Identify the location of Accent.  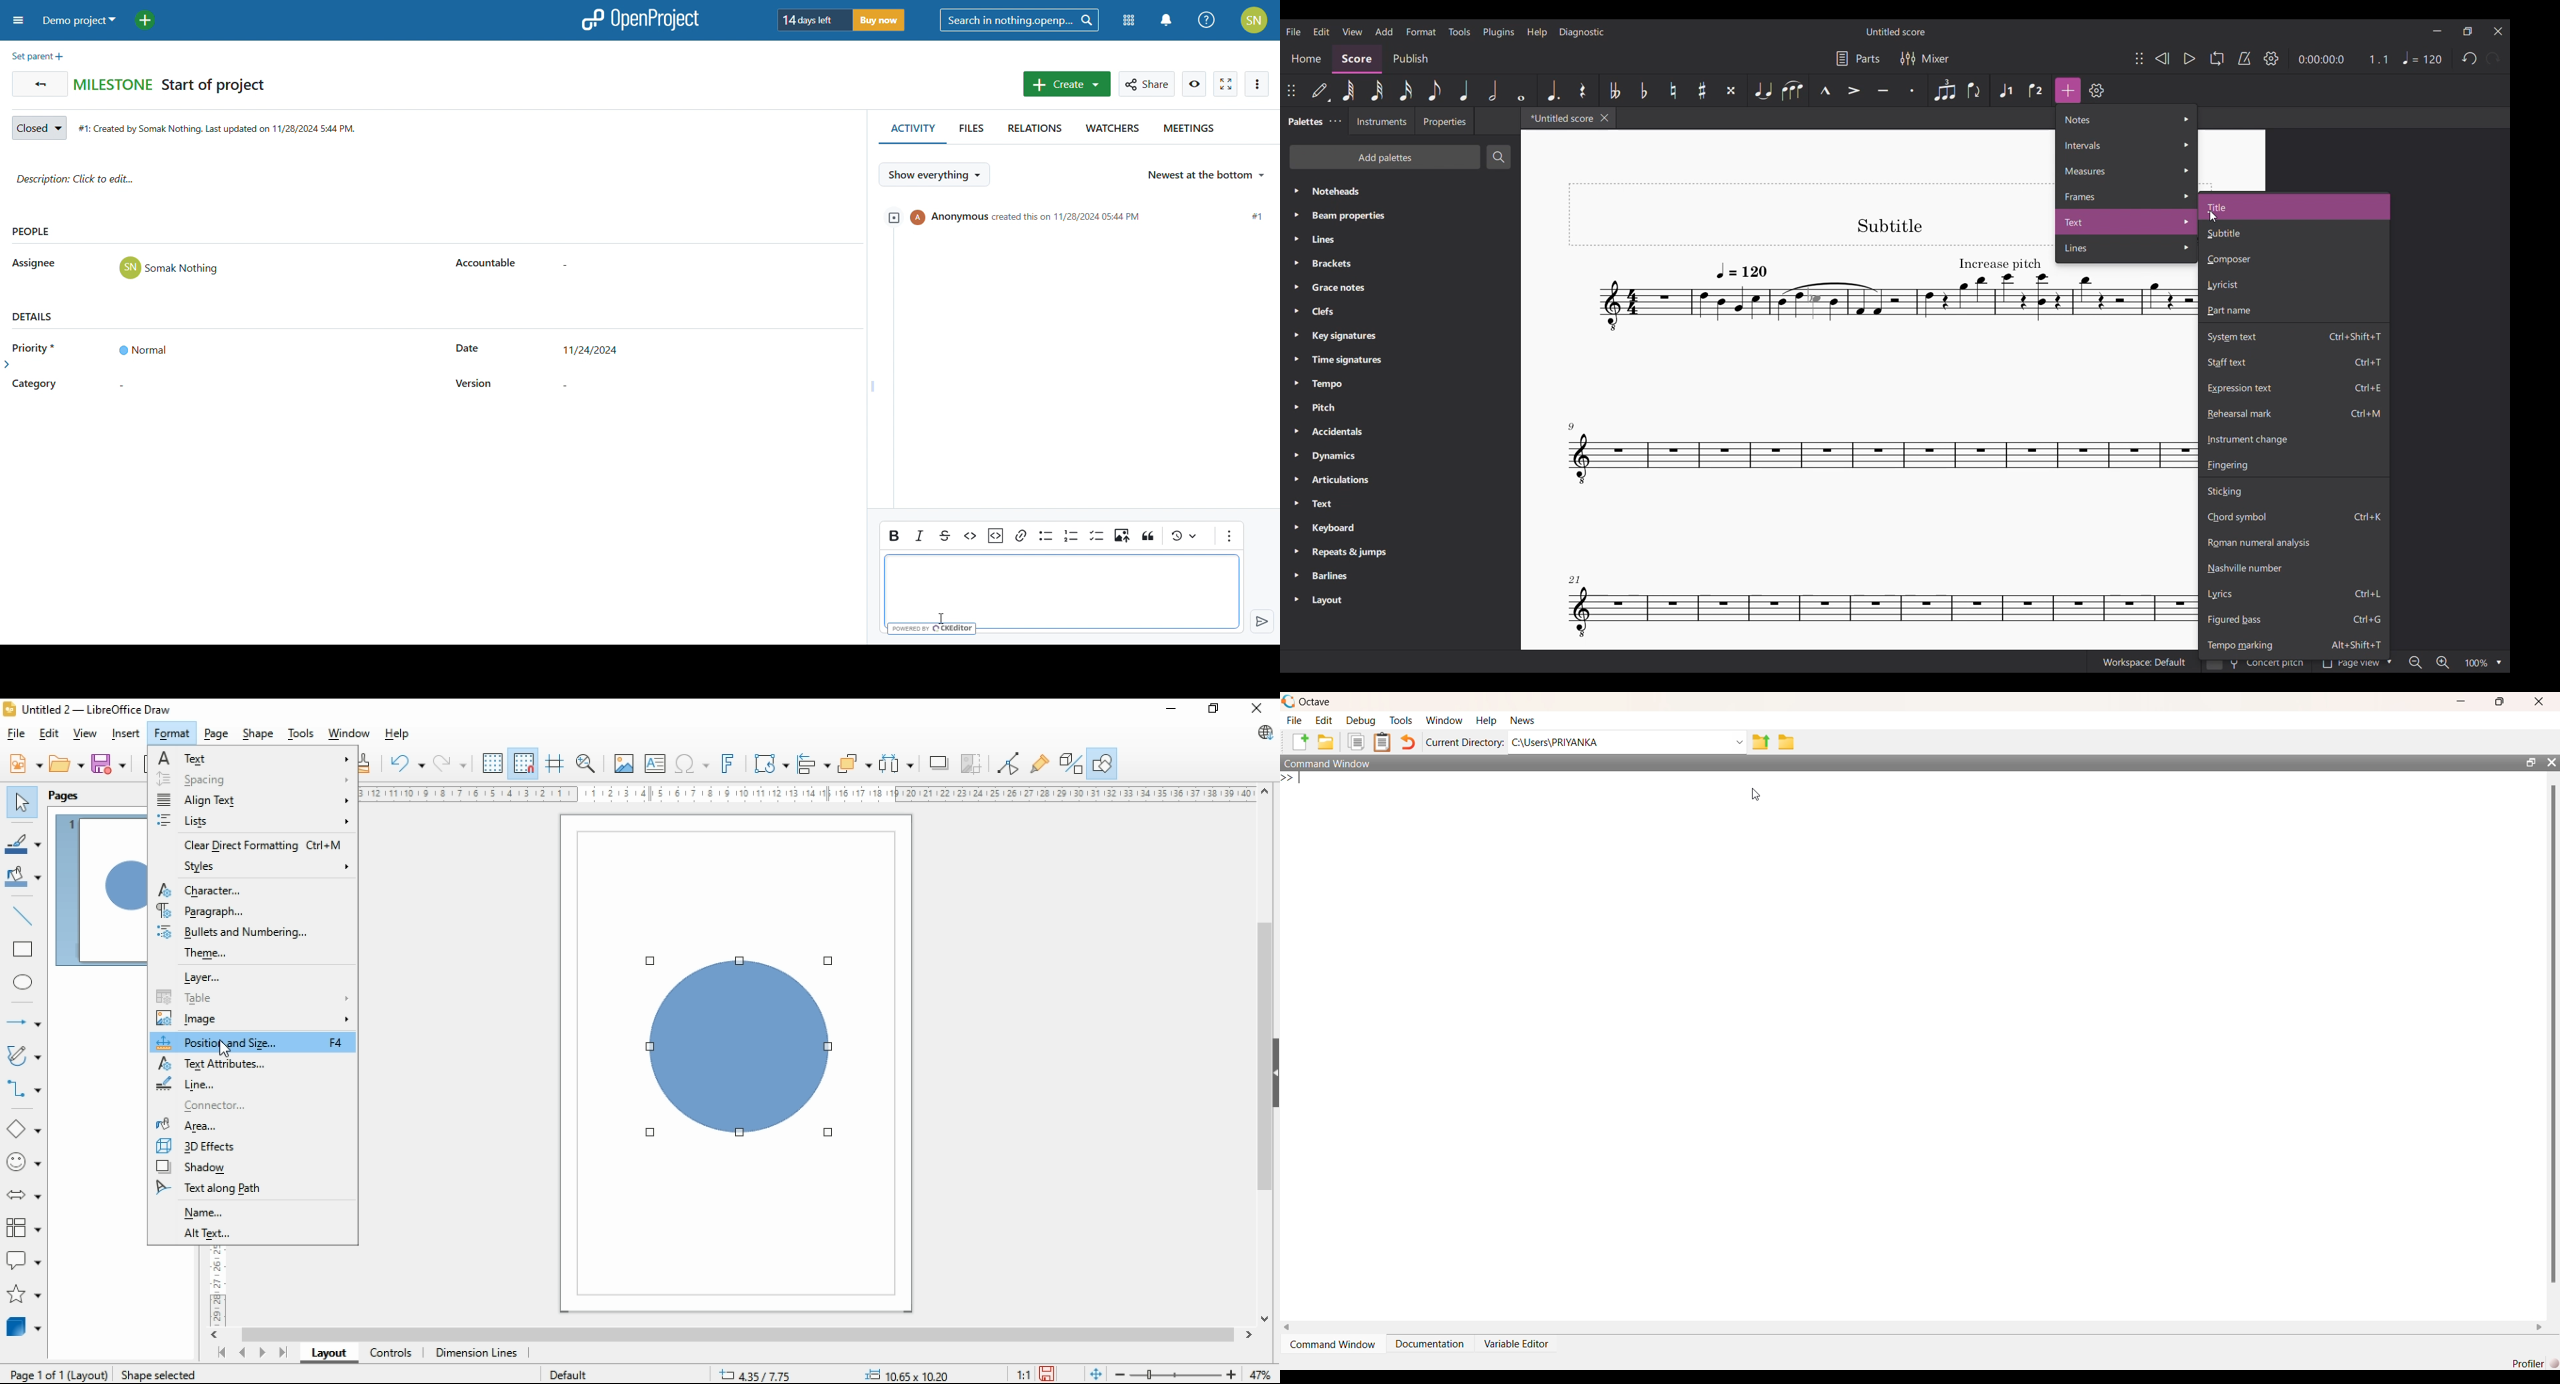
(1853, 90).